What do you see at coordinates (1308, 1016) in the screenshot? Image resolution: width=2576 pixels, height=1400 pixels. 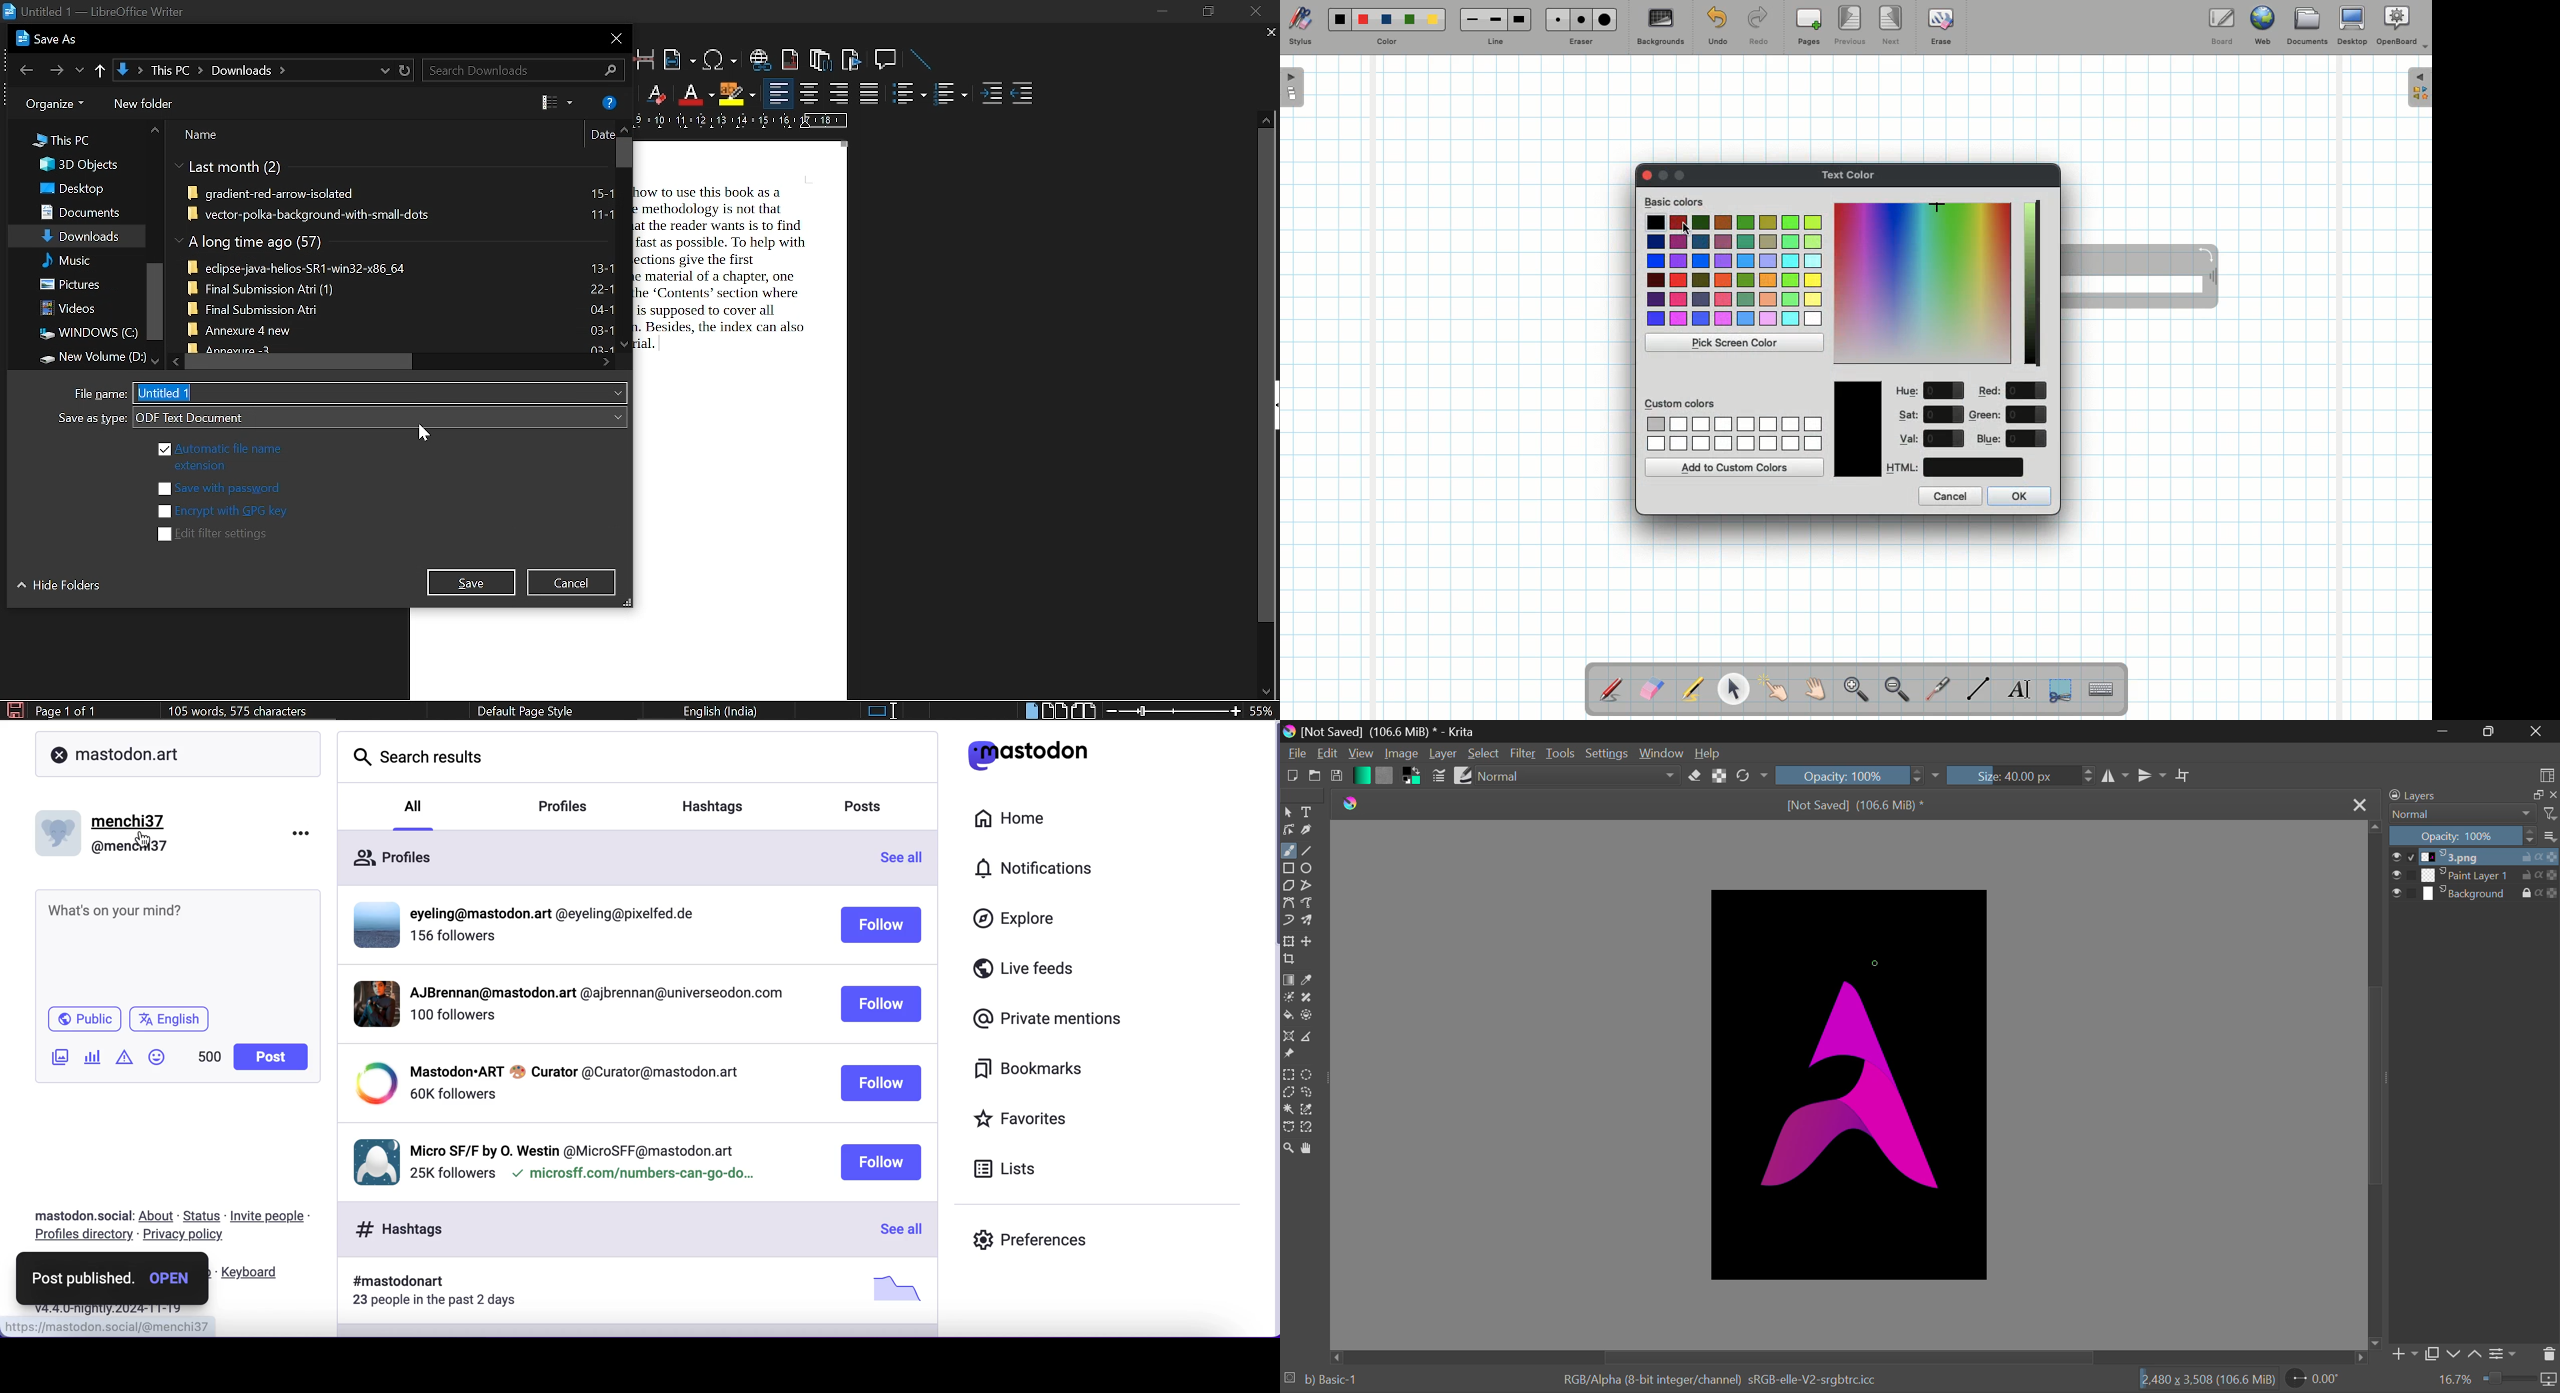 I see `Enclose and Fill` at bounding box center [1308, 1016].